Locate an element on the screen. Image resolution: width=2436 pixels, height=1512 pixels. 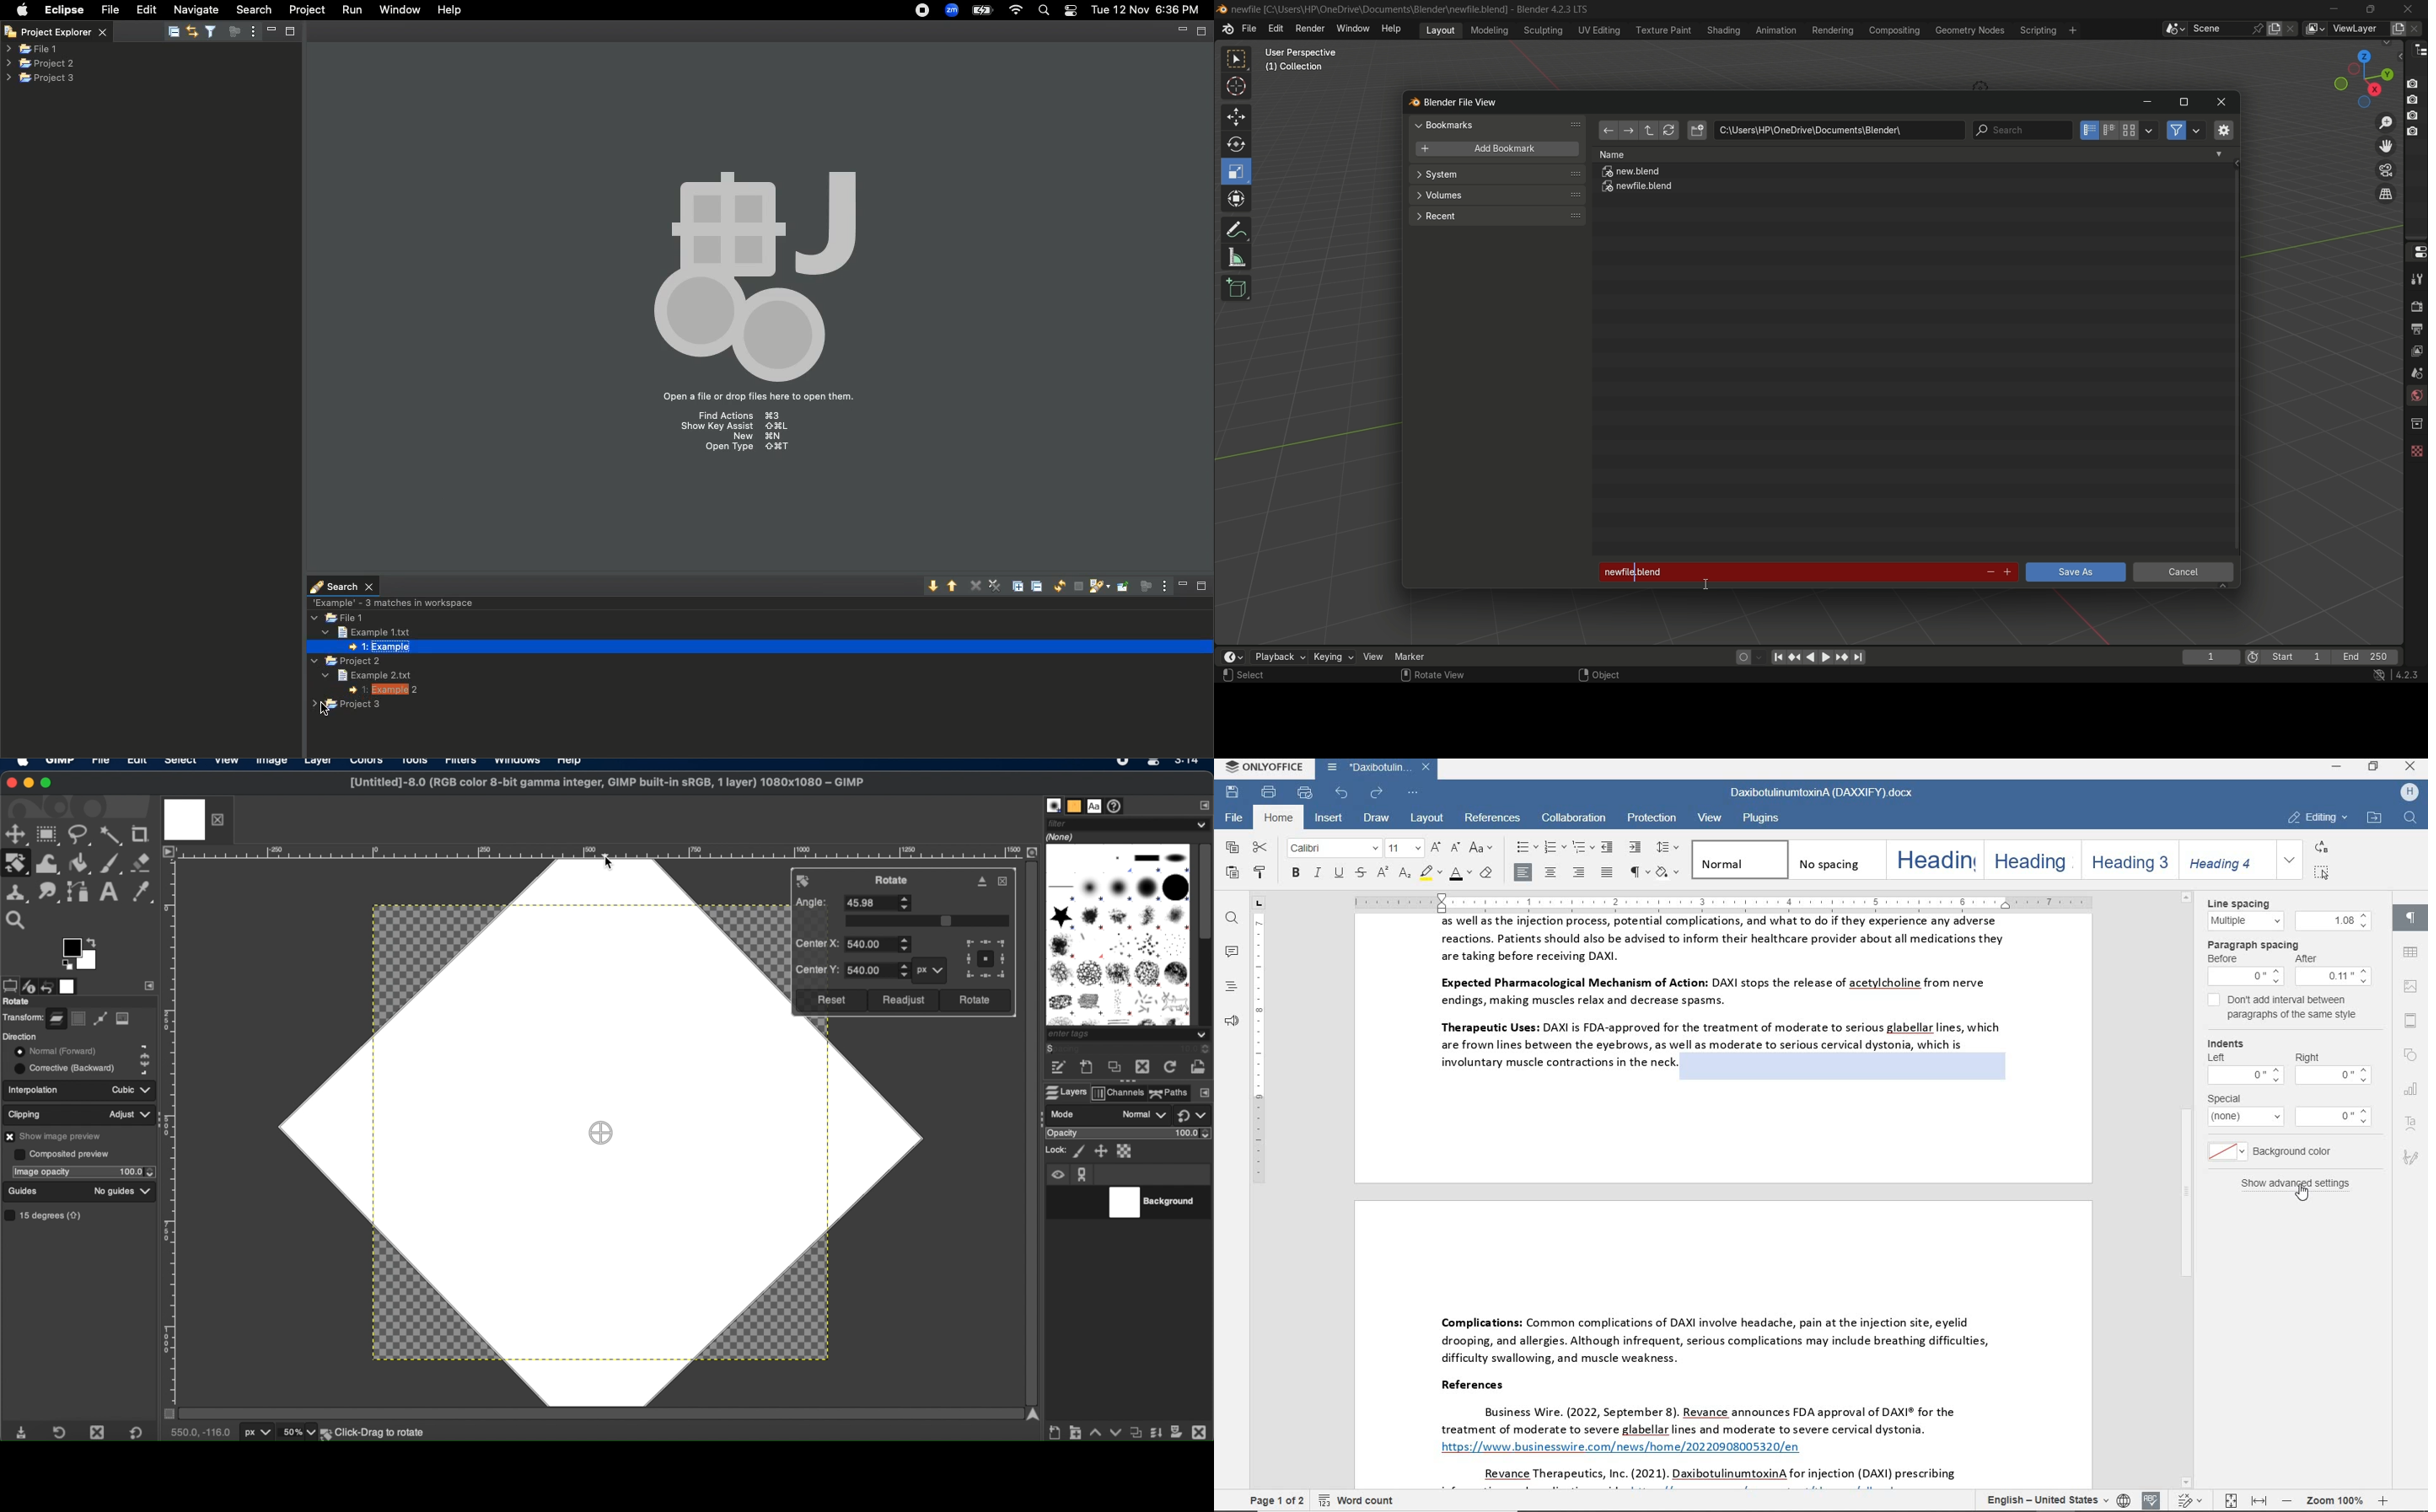
scroll up arrow is located at coordinates (1033, 1413).